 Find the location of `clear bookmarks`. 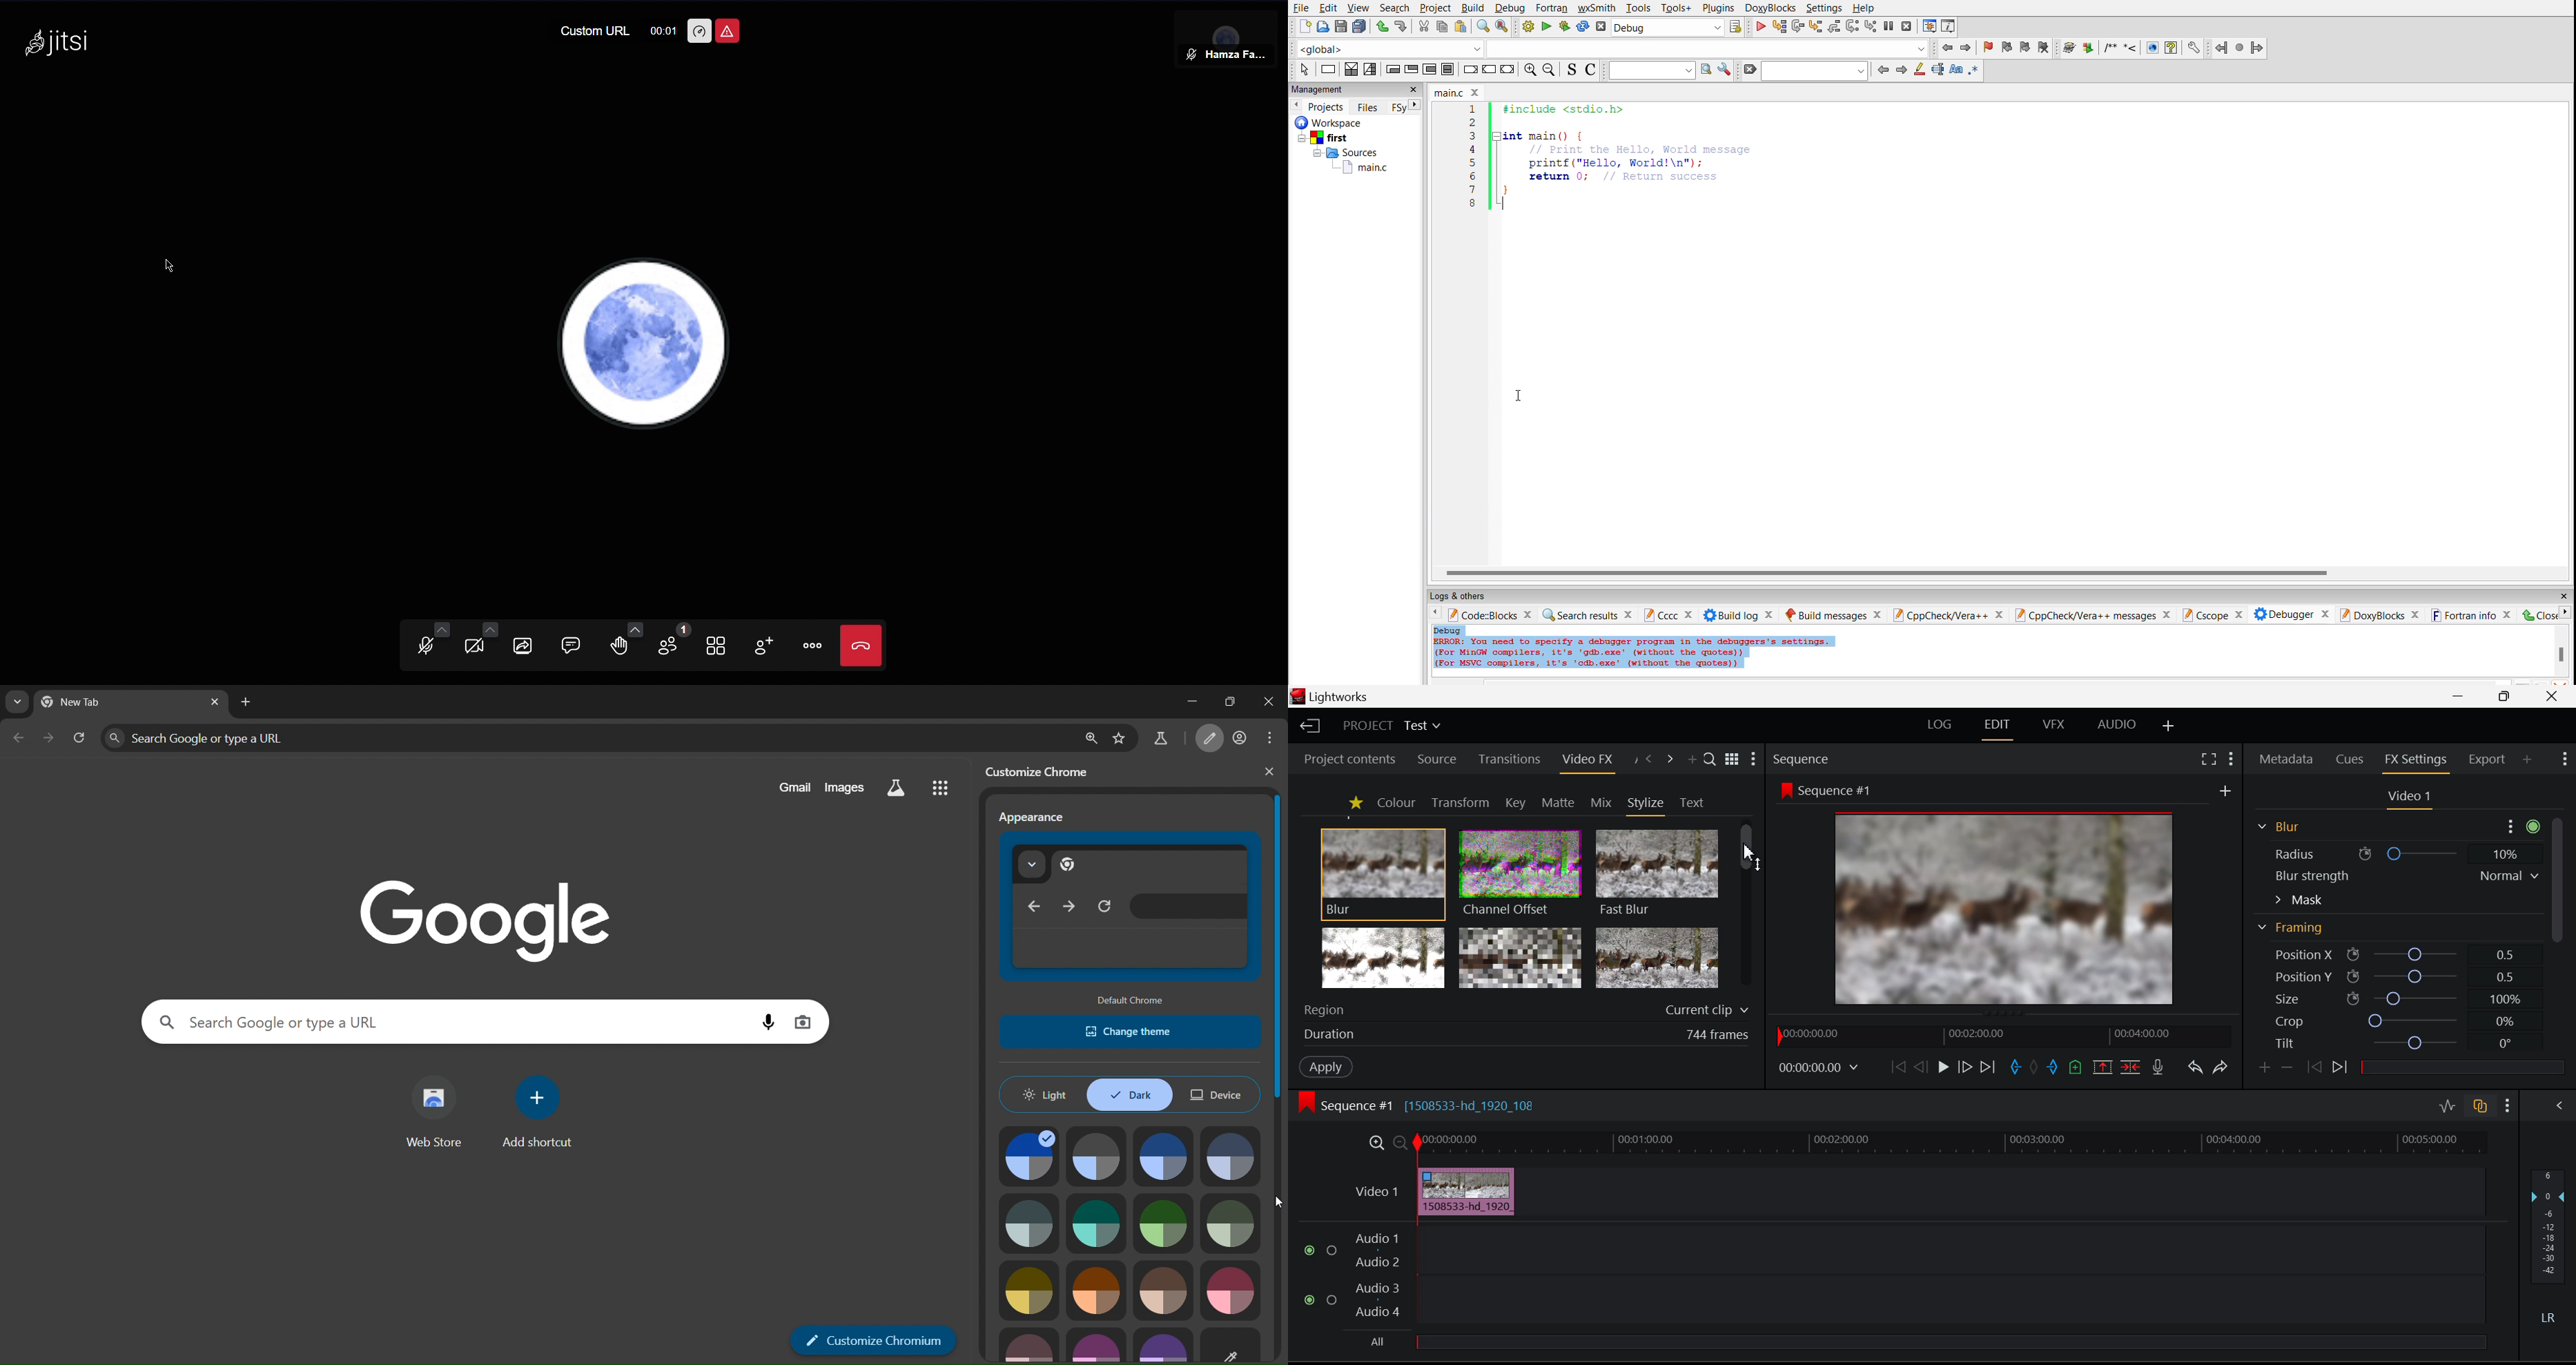

clear bookmarks is located at coordinates (2046, 48).